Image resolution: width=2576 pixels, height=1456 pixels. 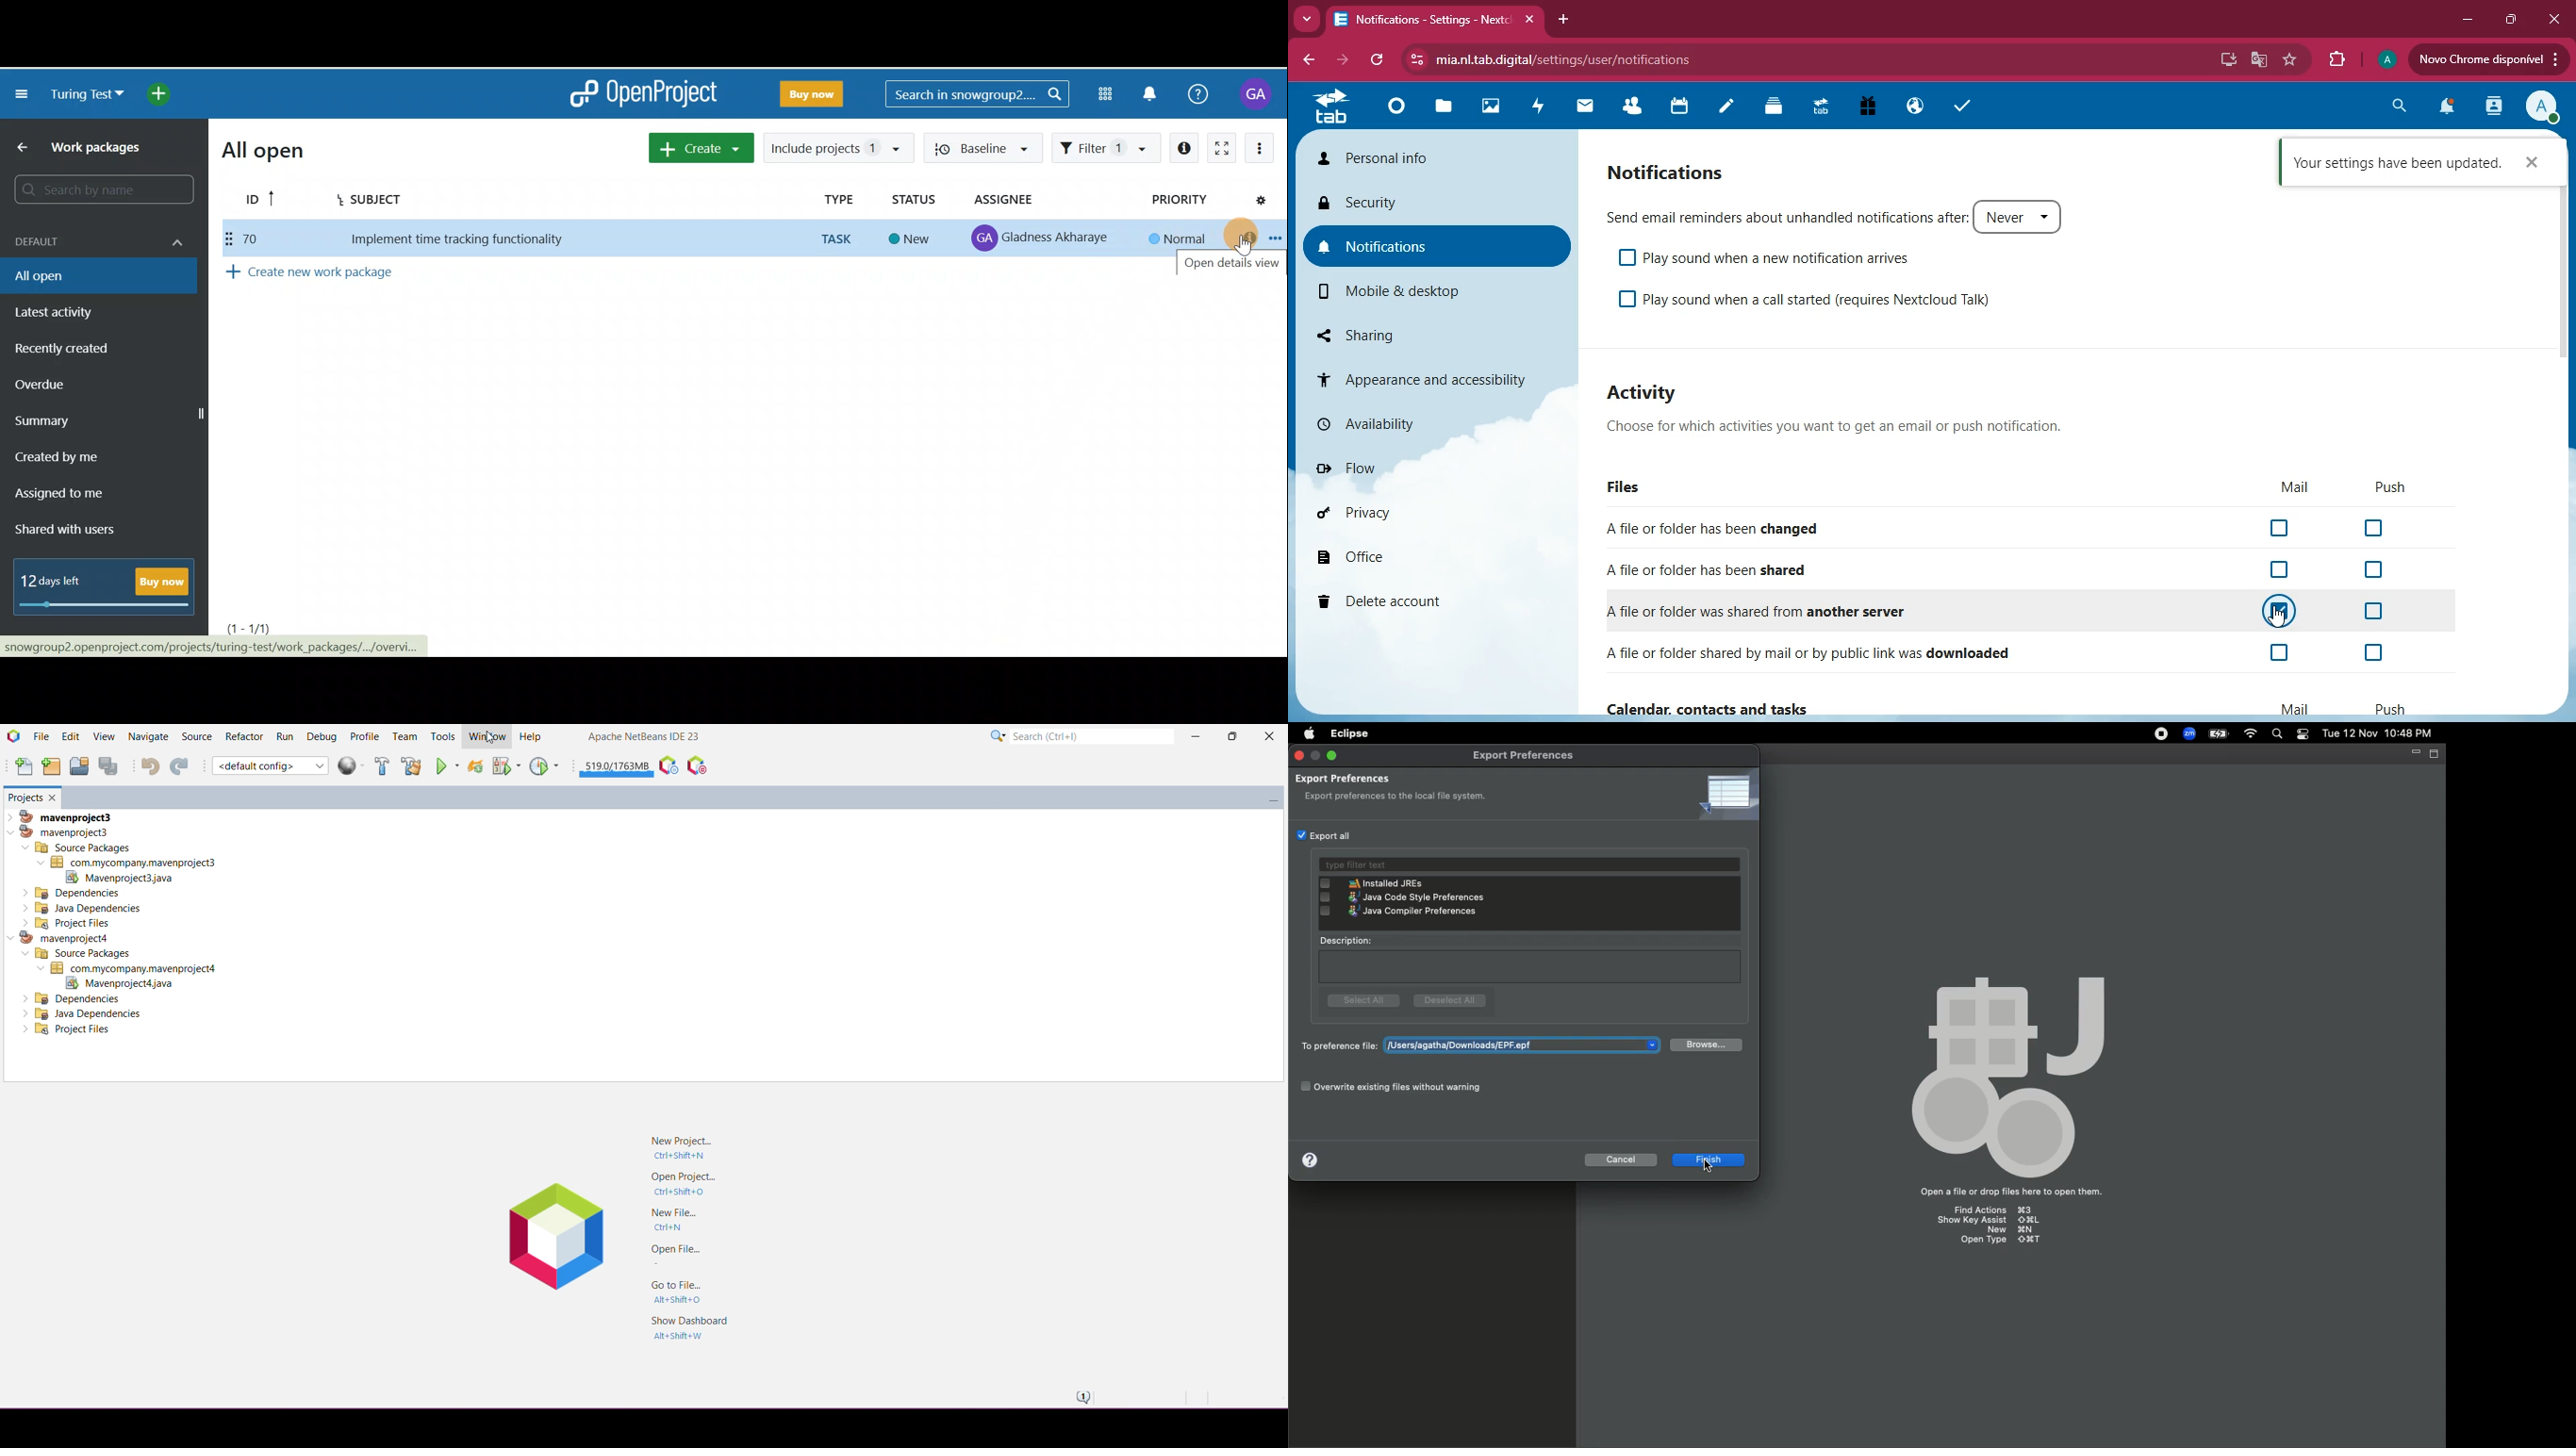 What do you see at coordinates (1665, 173) in the screenshot?
I see `notifications` at bounding box center [1665, 173].